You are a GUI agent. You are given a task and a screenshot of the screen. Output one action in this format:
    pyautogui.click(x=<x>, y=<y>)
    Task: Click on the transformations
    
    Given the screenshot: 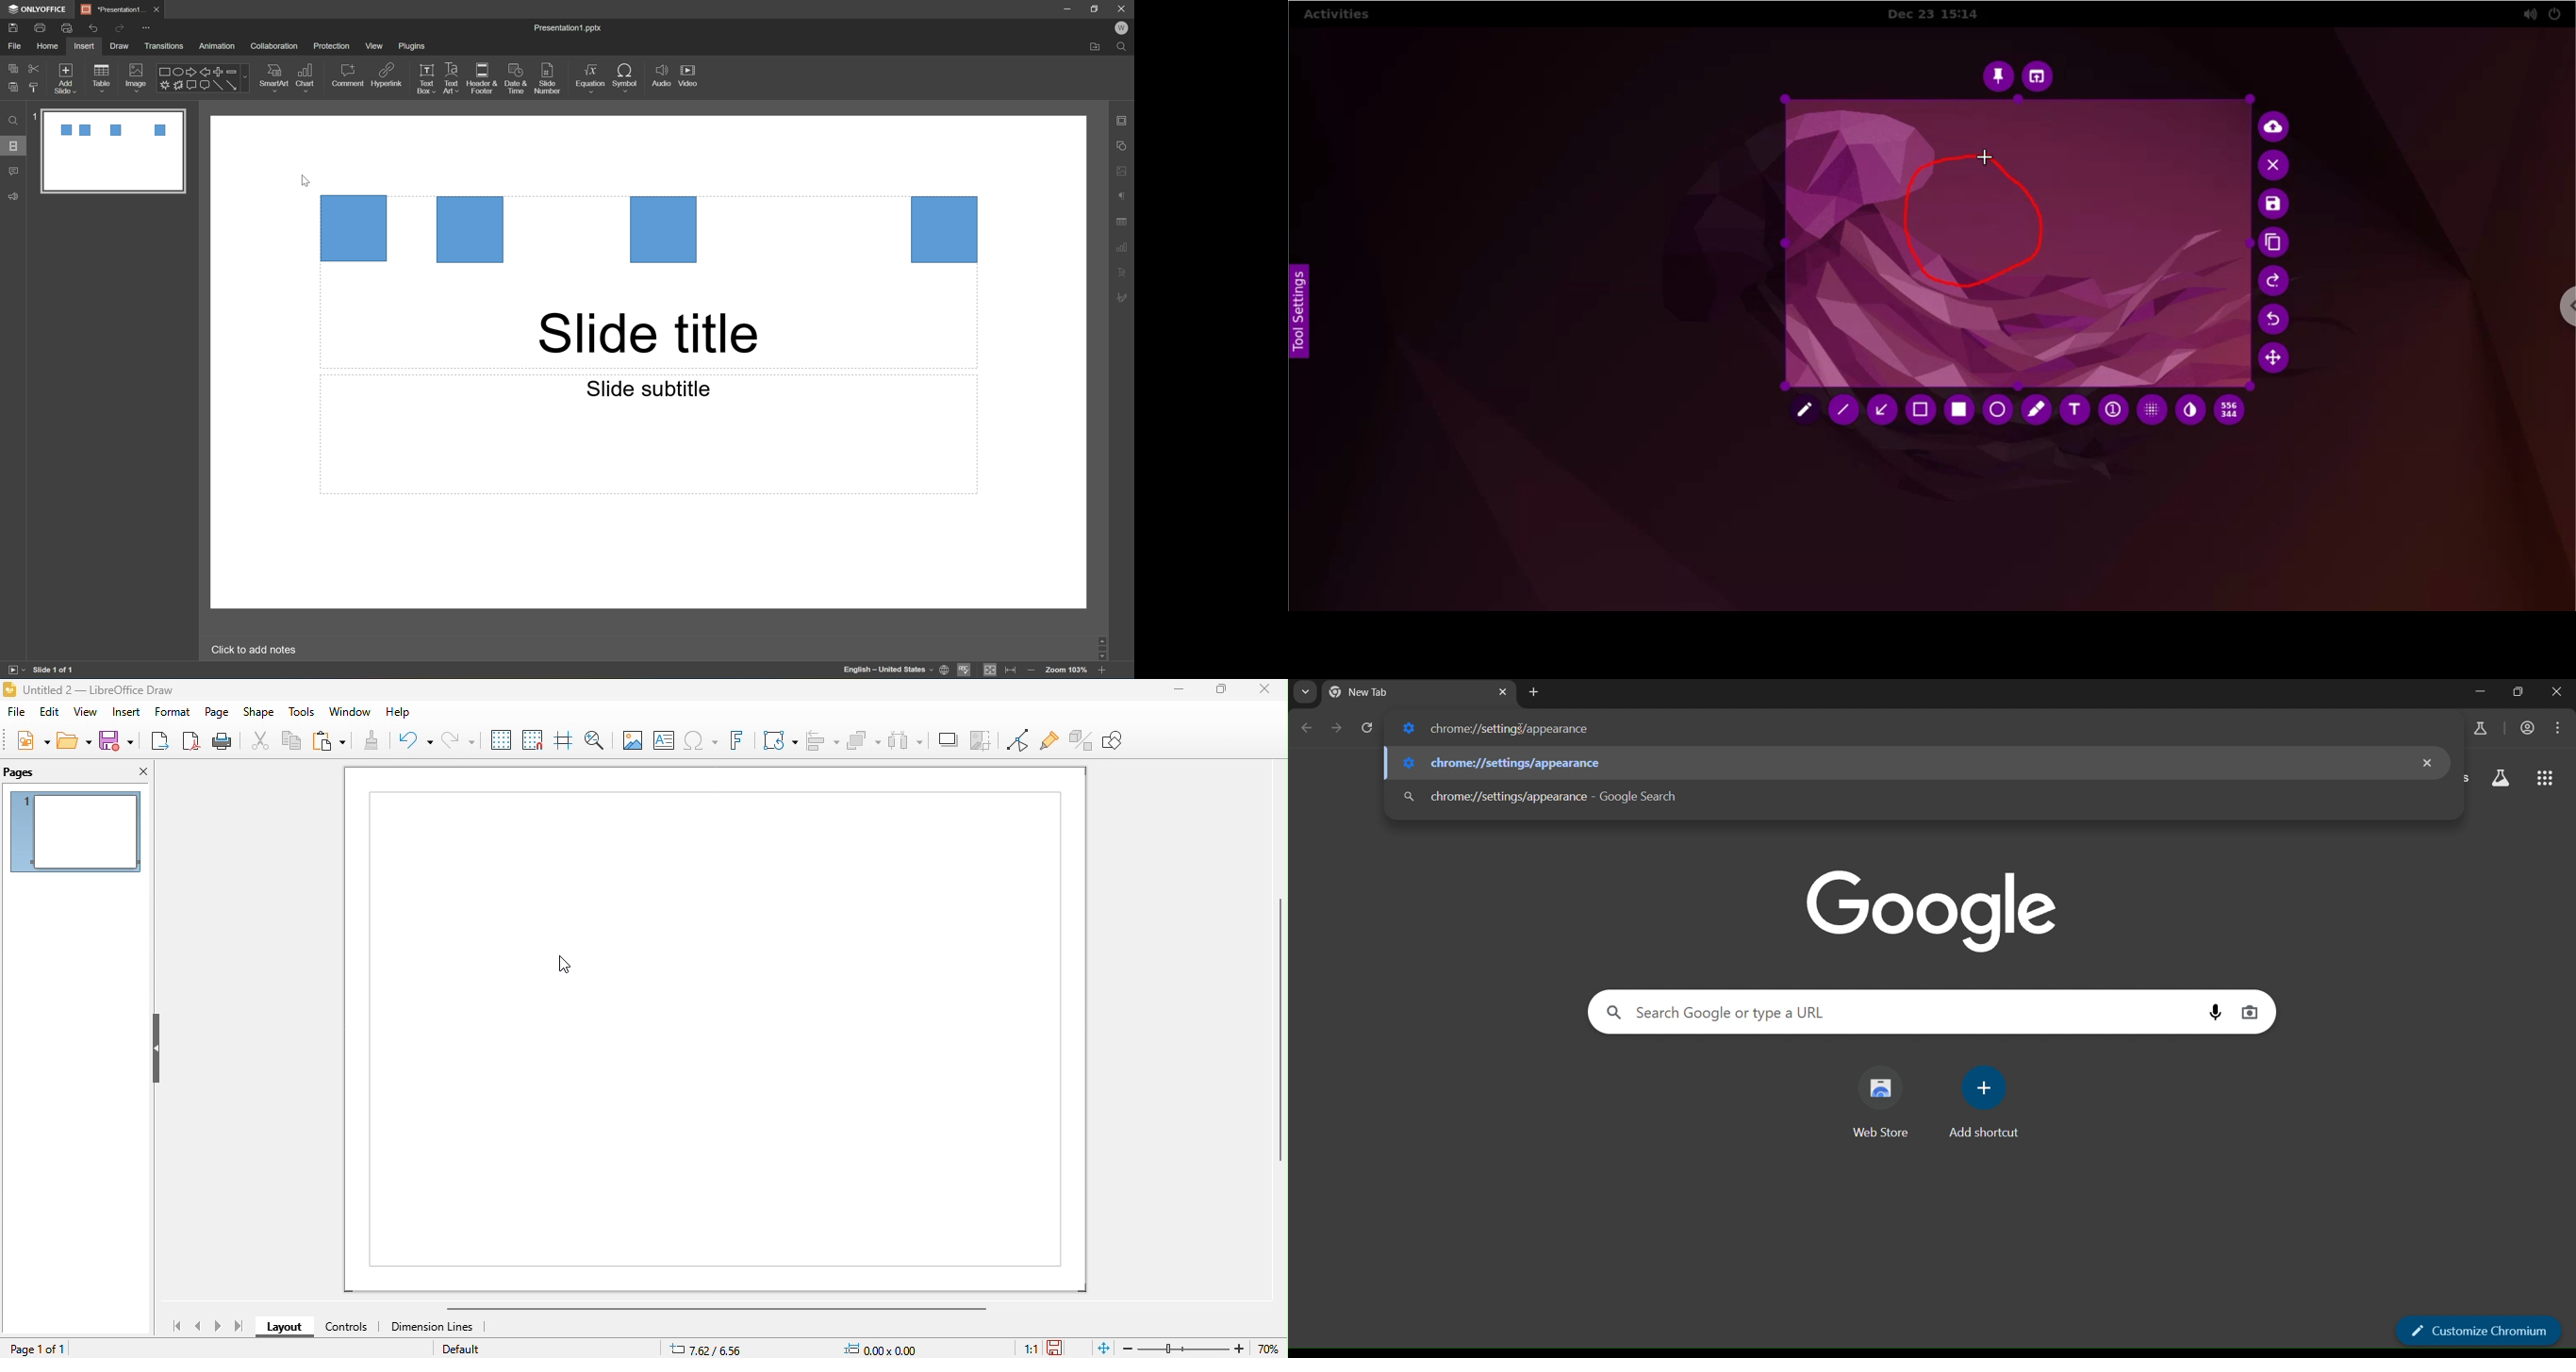 What is the action you would take?
    pyautogui.click(x=779, y=740)
    